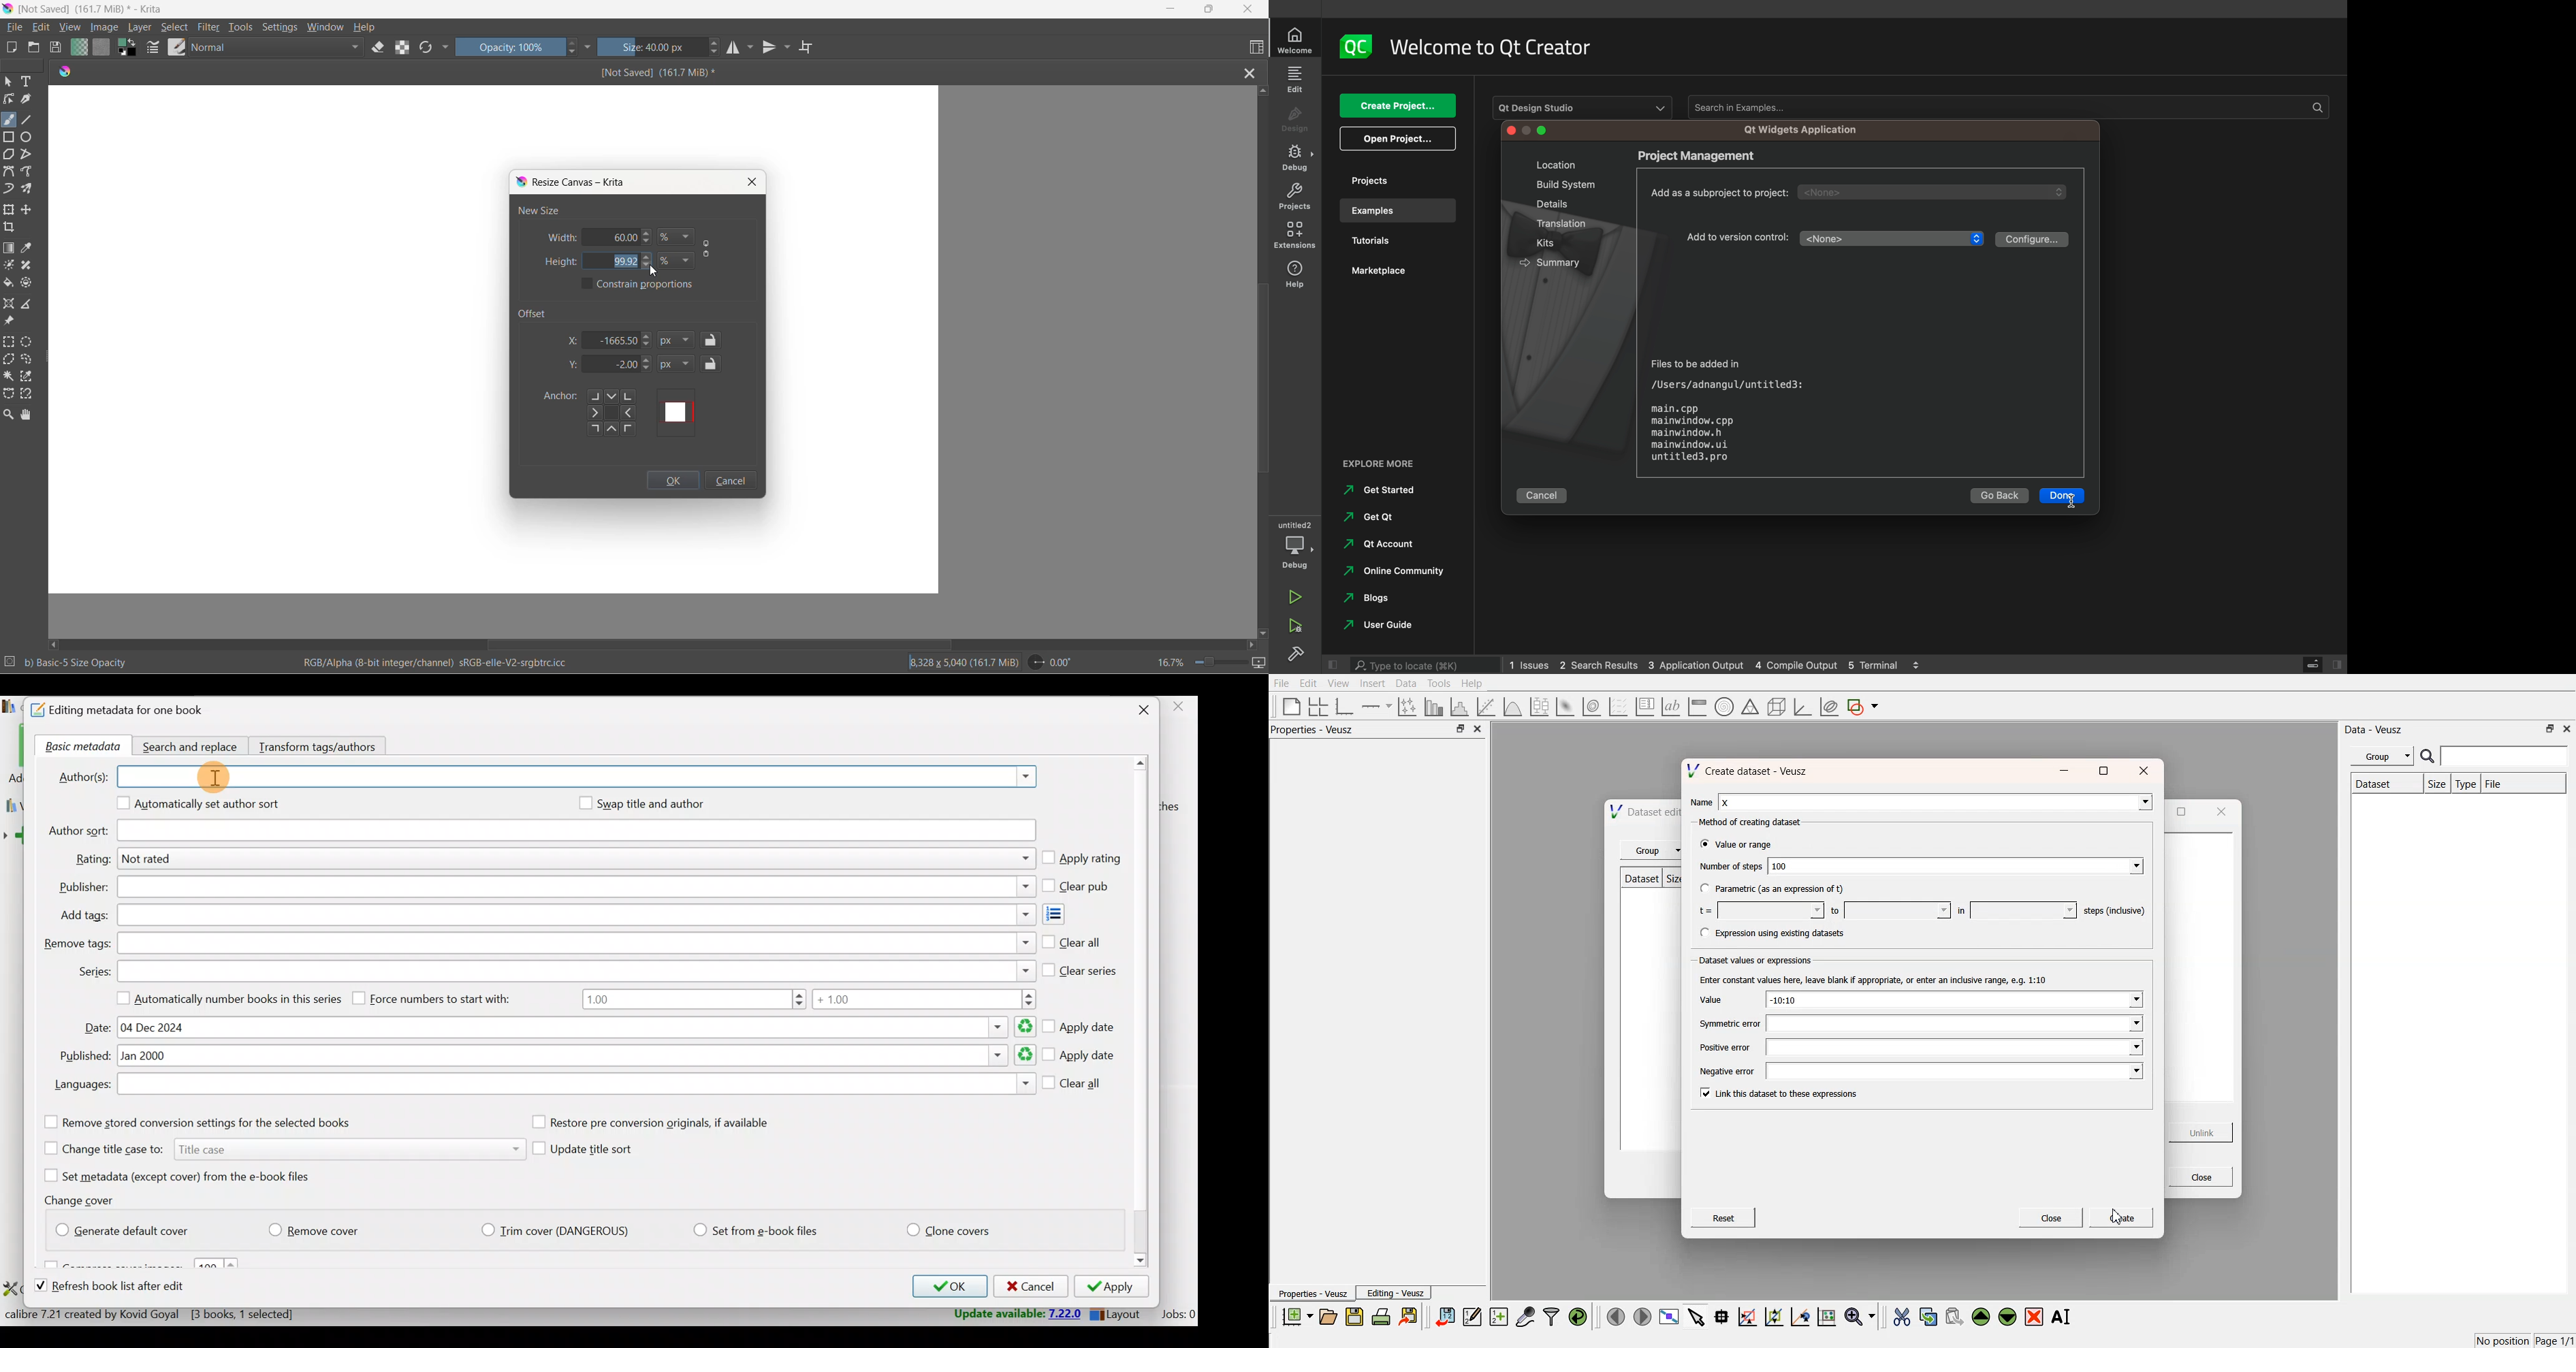 This screenshot has height=1372, width=2576. Describe the element at coordinates (28, 210) in the screenshot. I see `move a layer` at that location.